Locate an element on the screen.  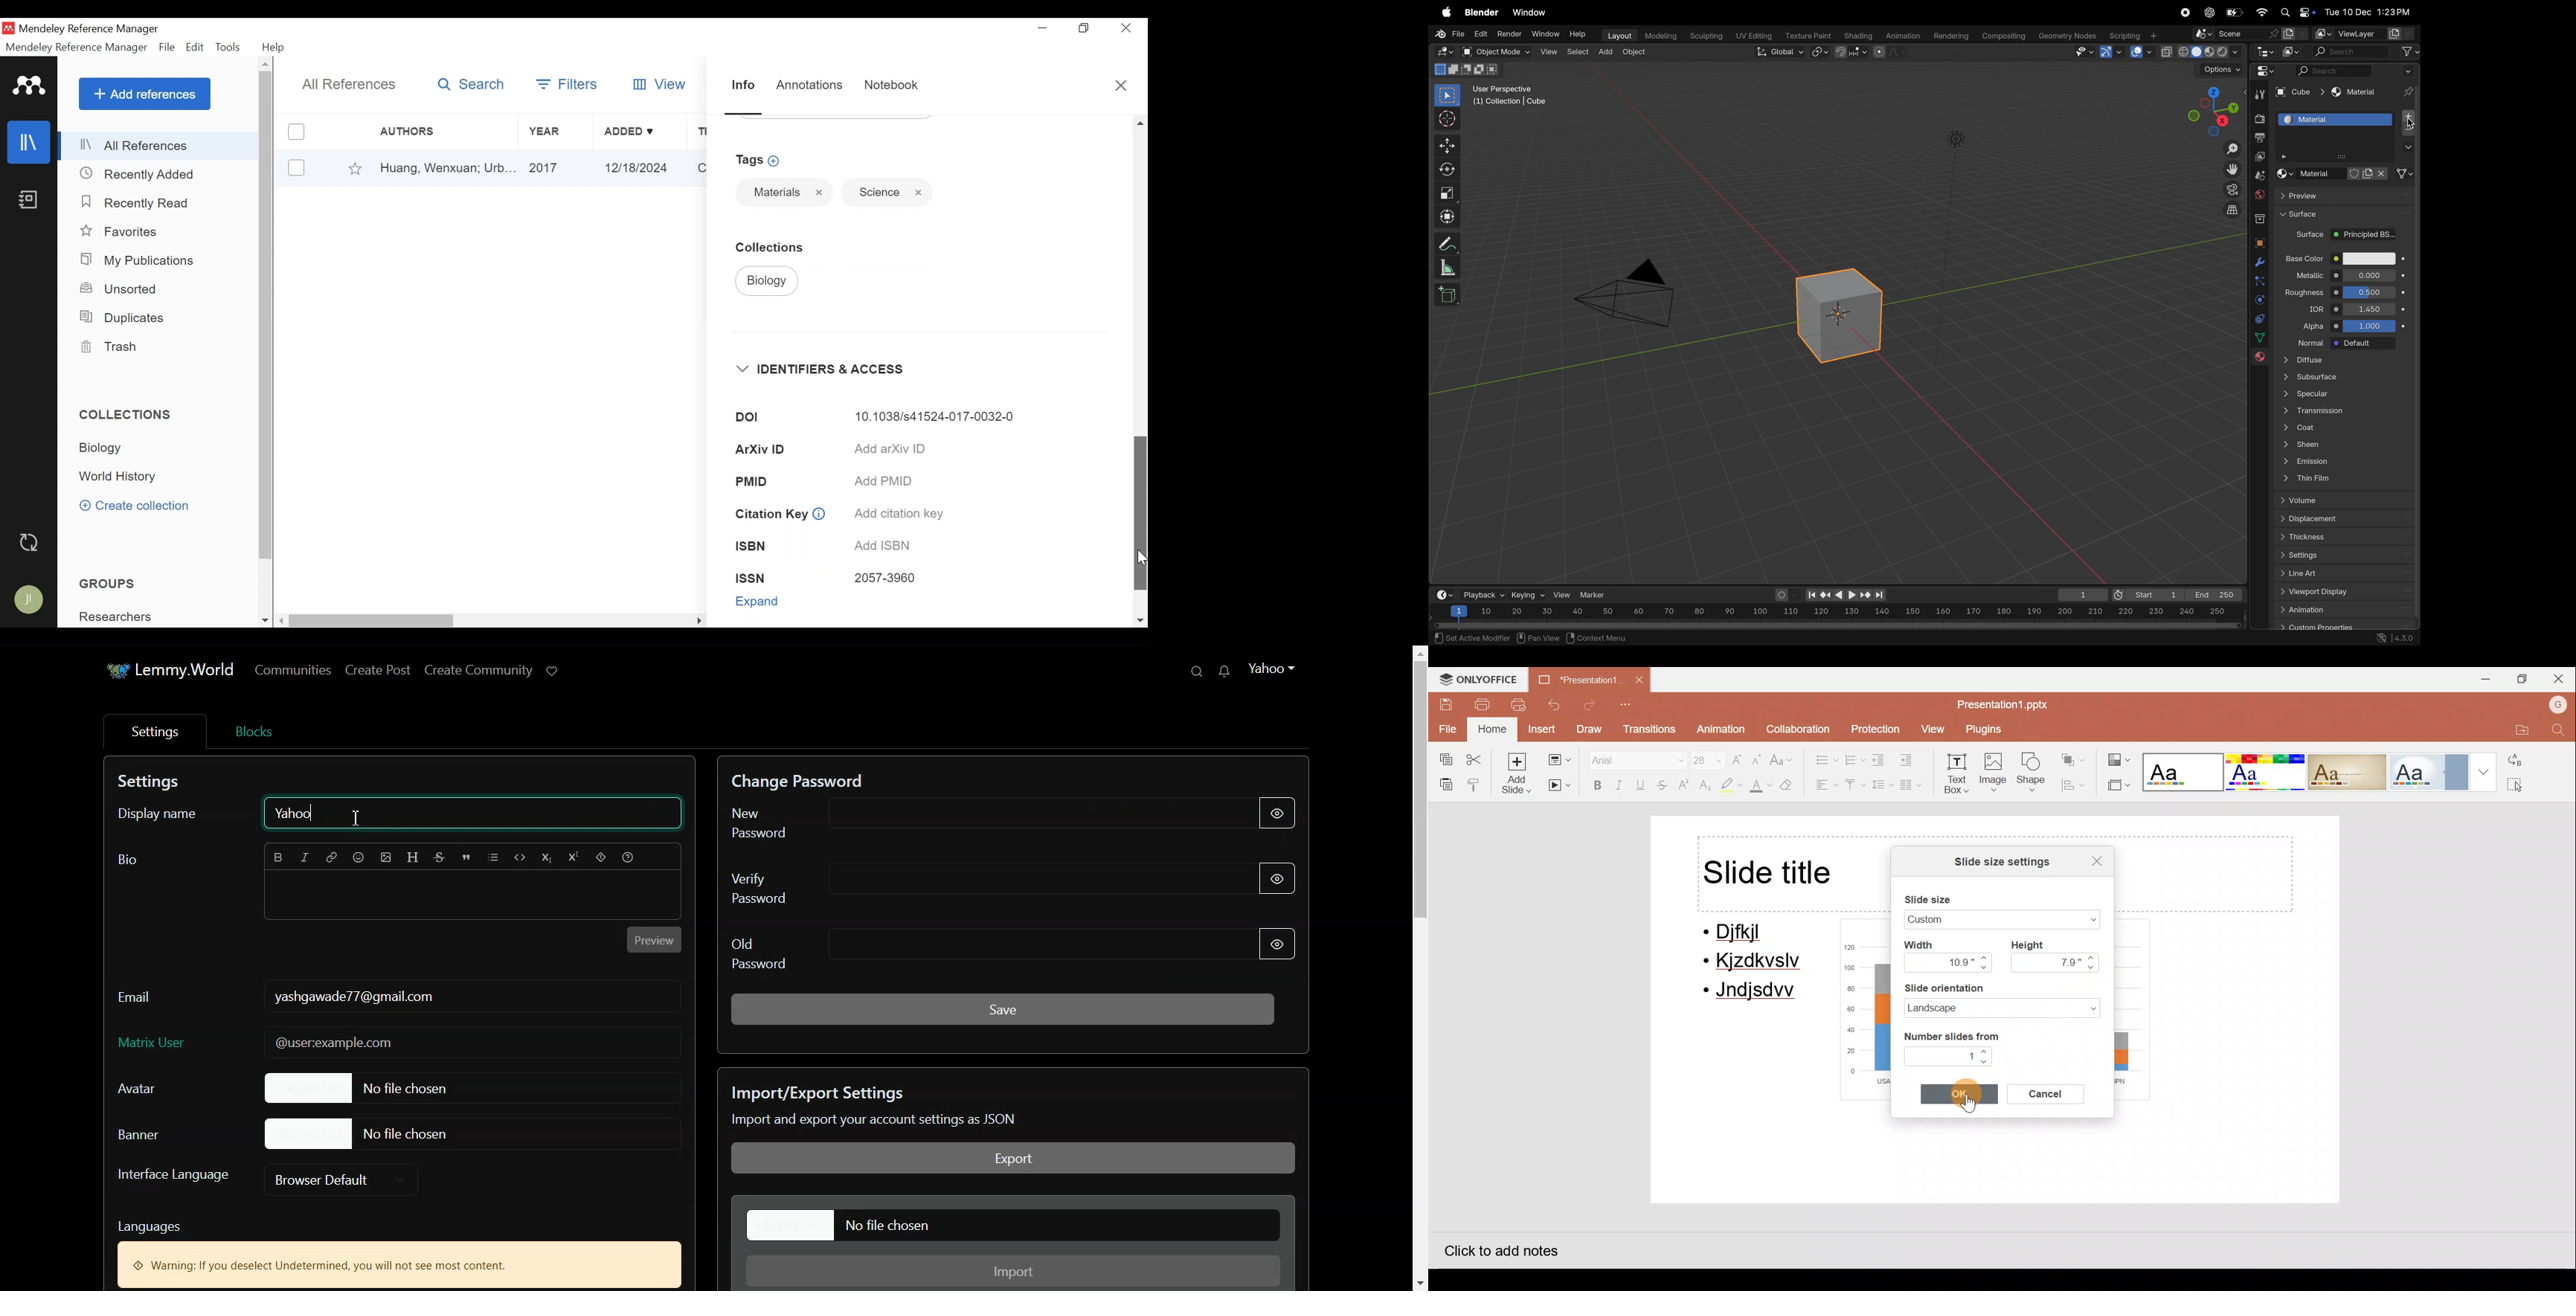
minimize is located at coordinates (1042, 27).